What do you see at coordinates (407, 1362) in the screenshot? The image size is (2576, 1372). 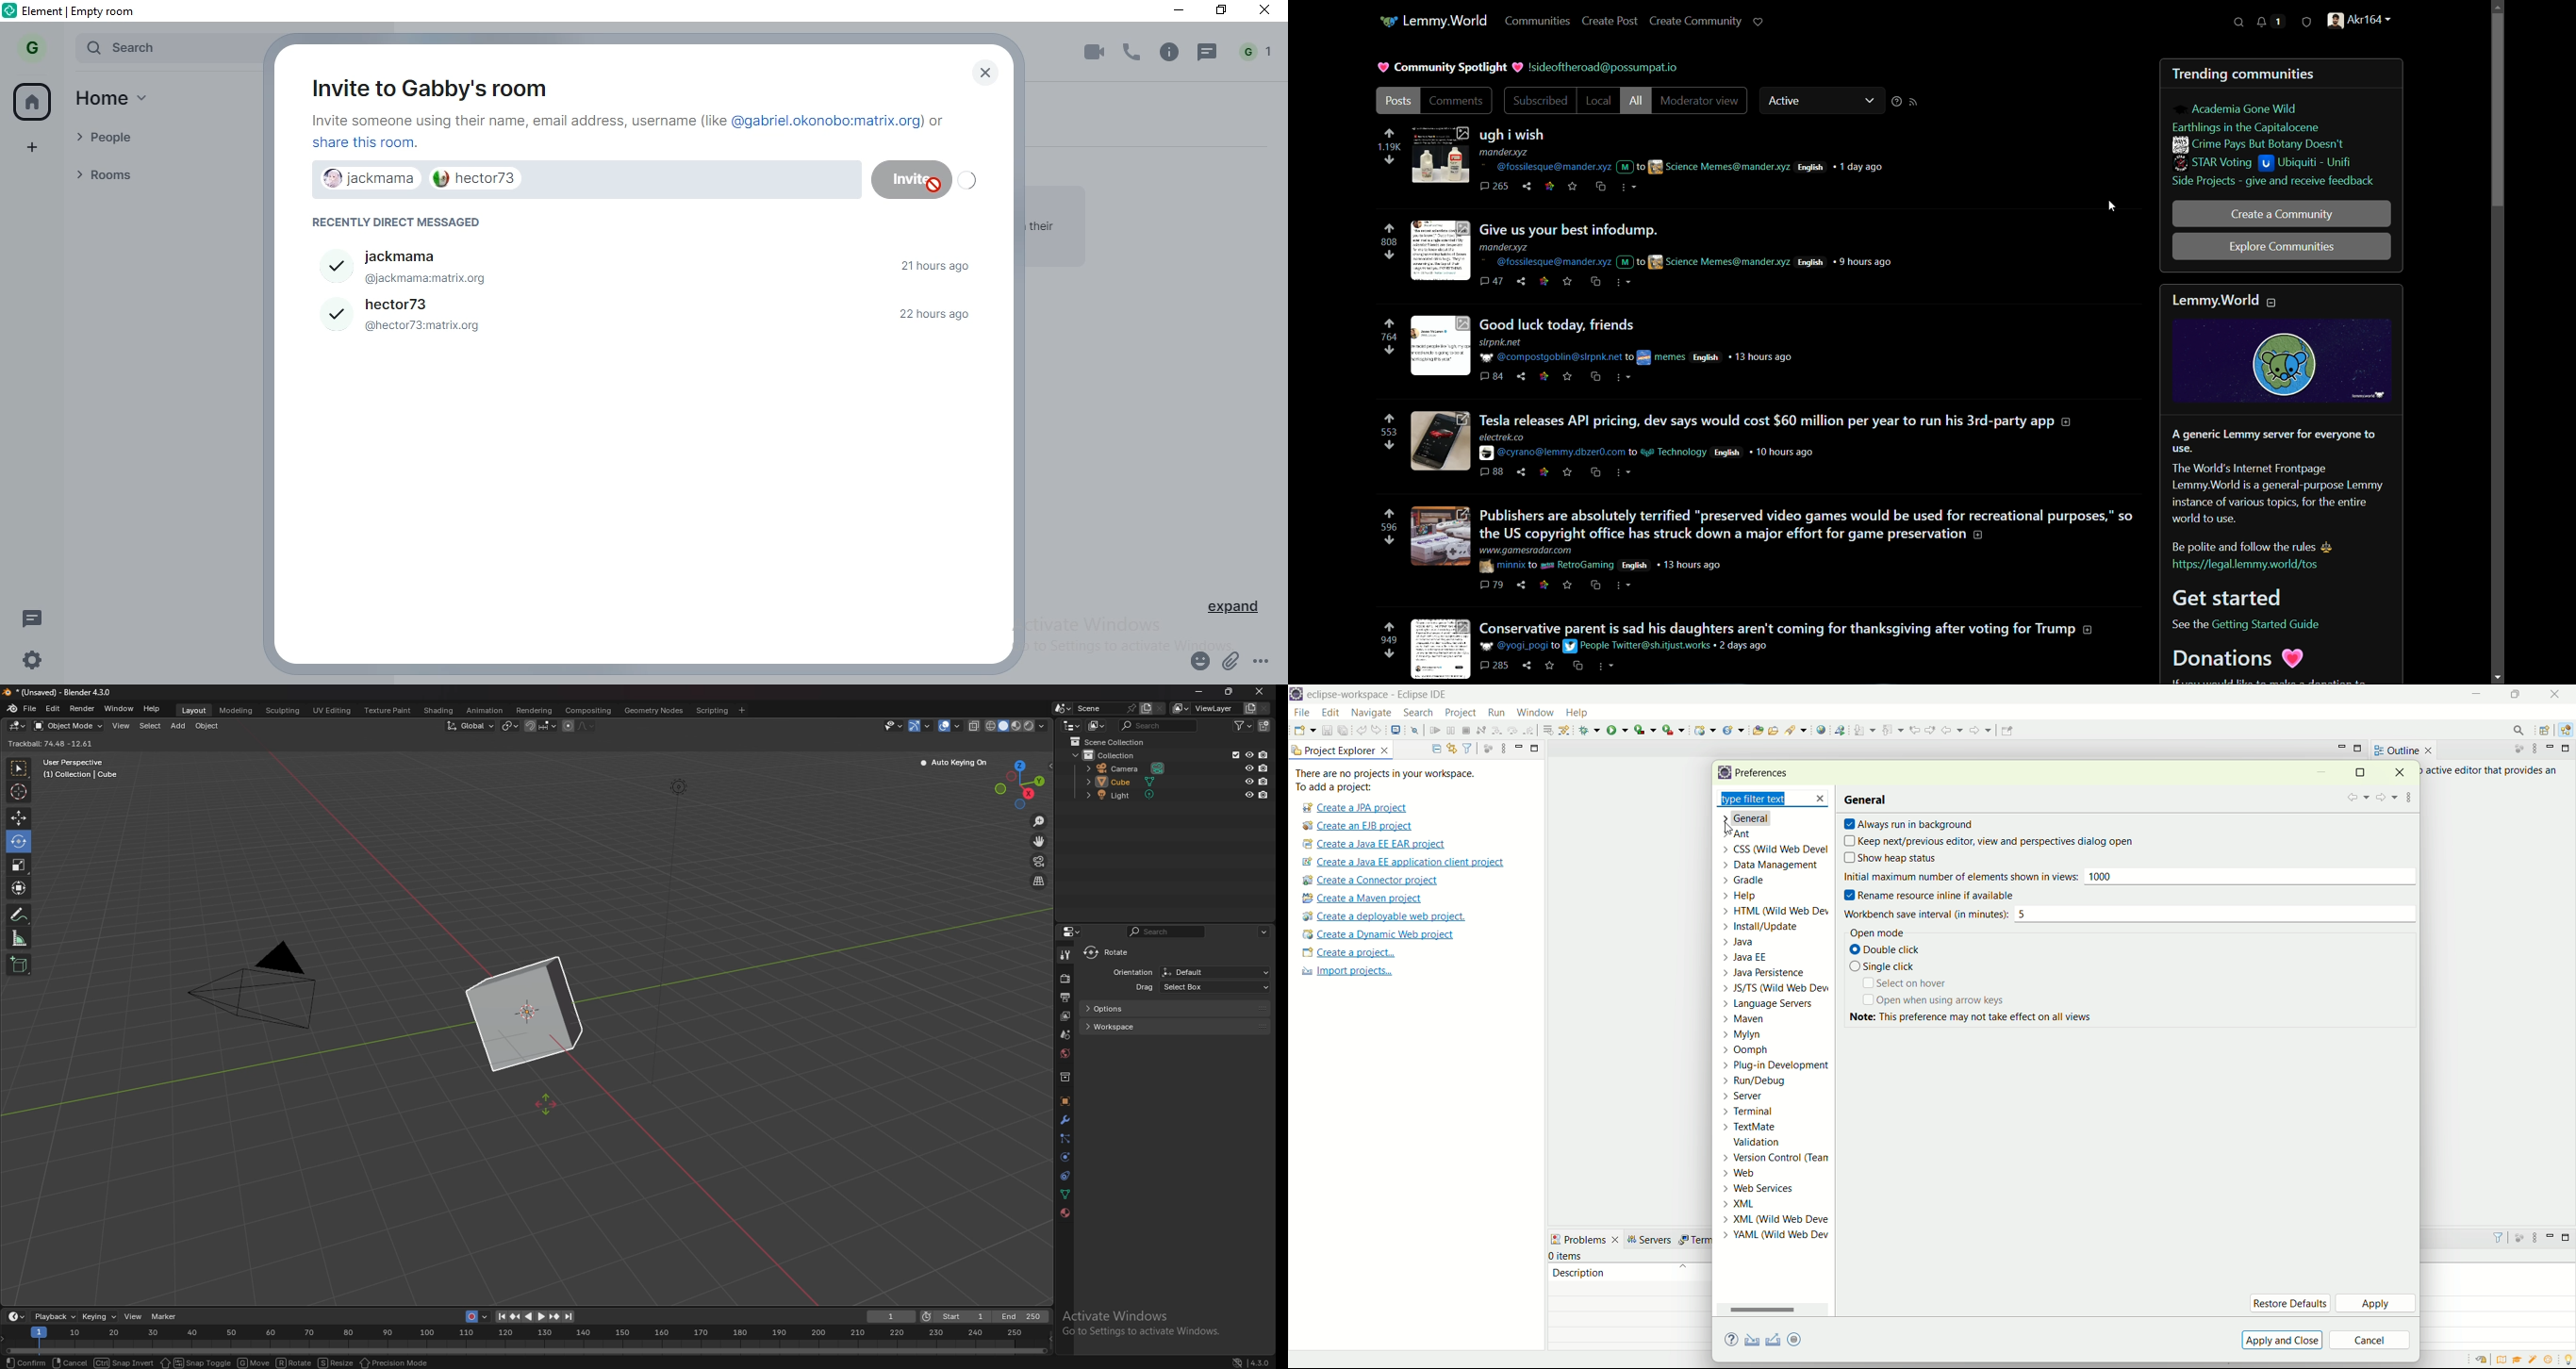 I see `Precision mode` at bounding box center [407, 1362].